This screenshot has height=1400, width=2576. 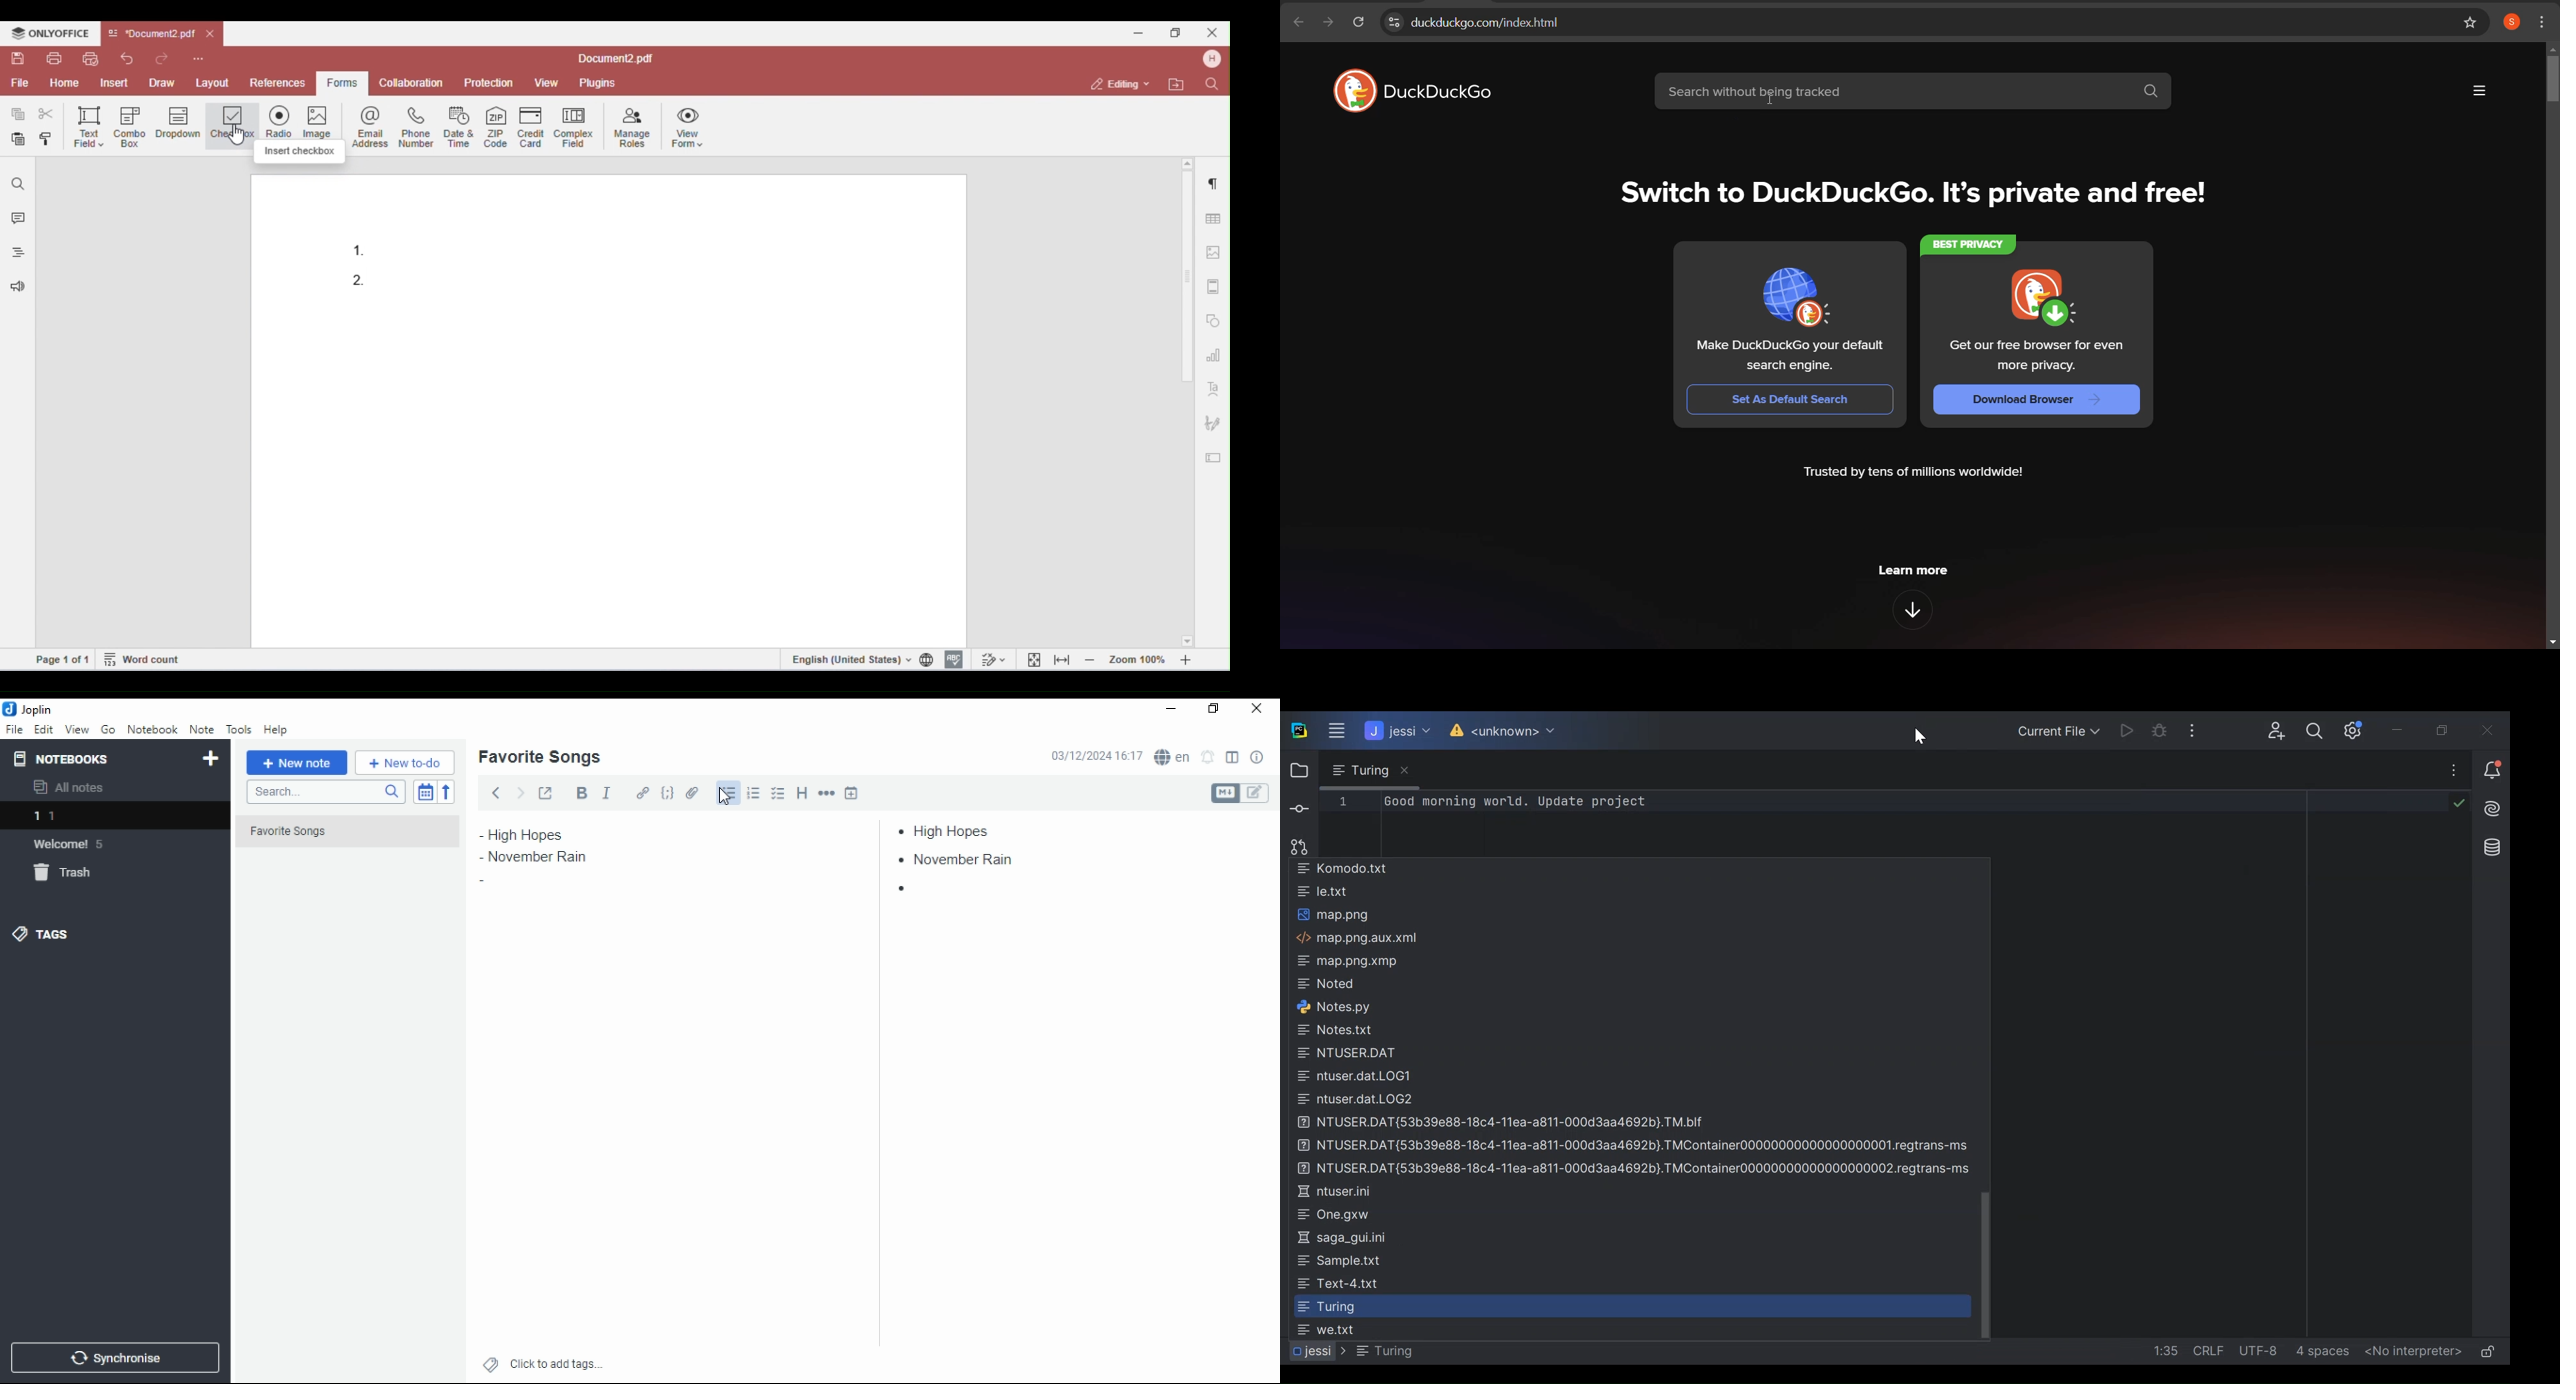 I want to click on new notebook, so click(x=211, y=759).